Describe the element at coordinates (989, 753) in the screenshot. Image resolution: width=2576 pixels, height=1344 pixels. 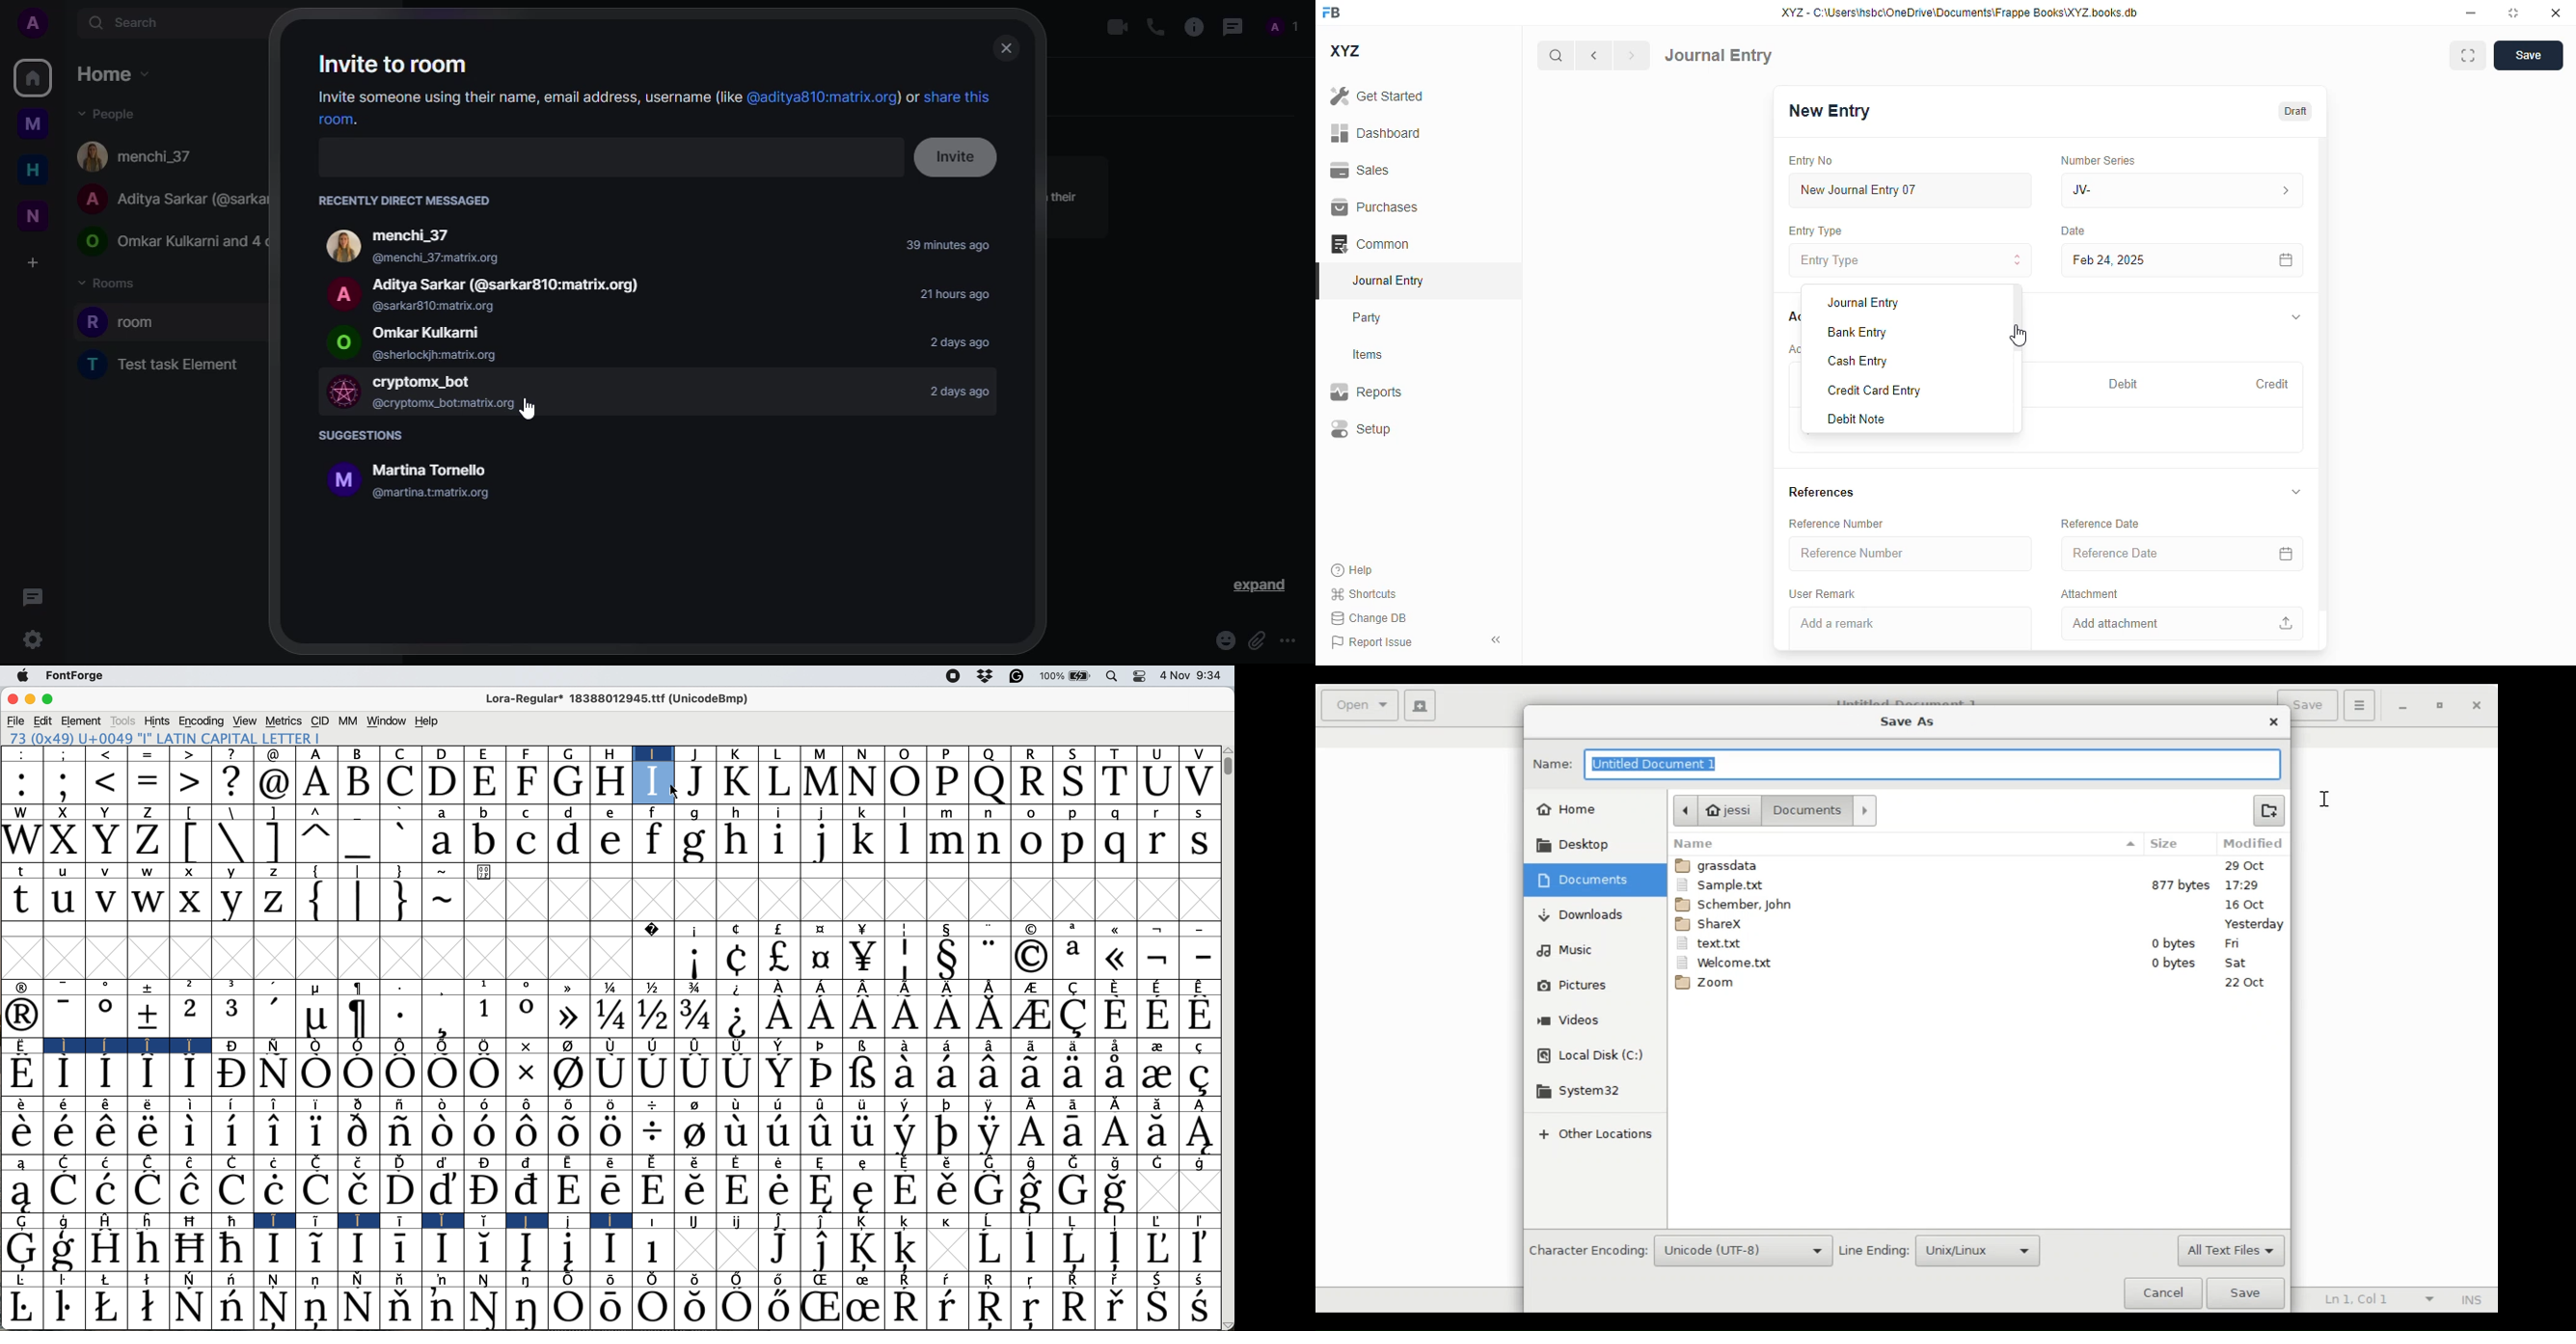
I see `Q` at that location.